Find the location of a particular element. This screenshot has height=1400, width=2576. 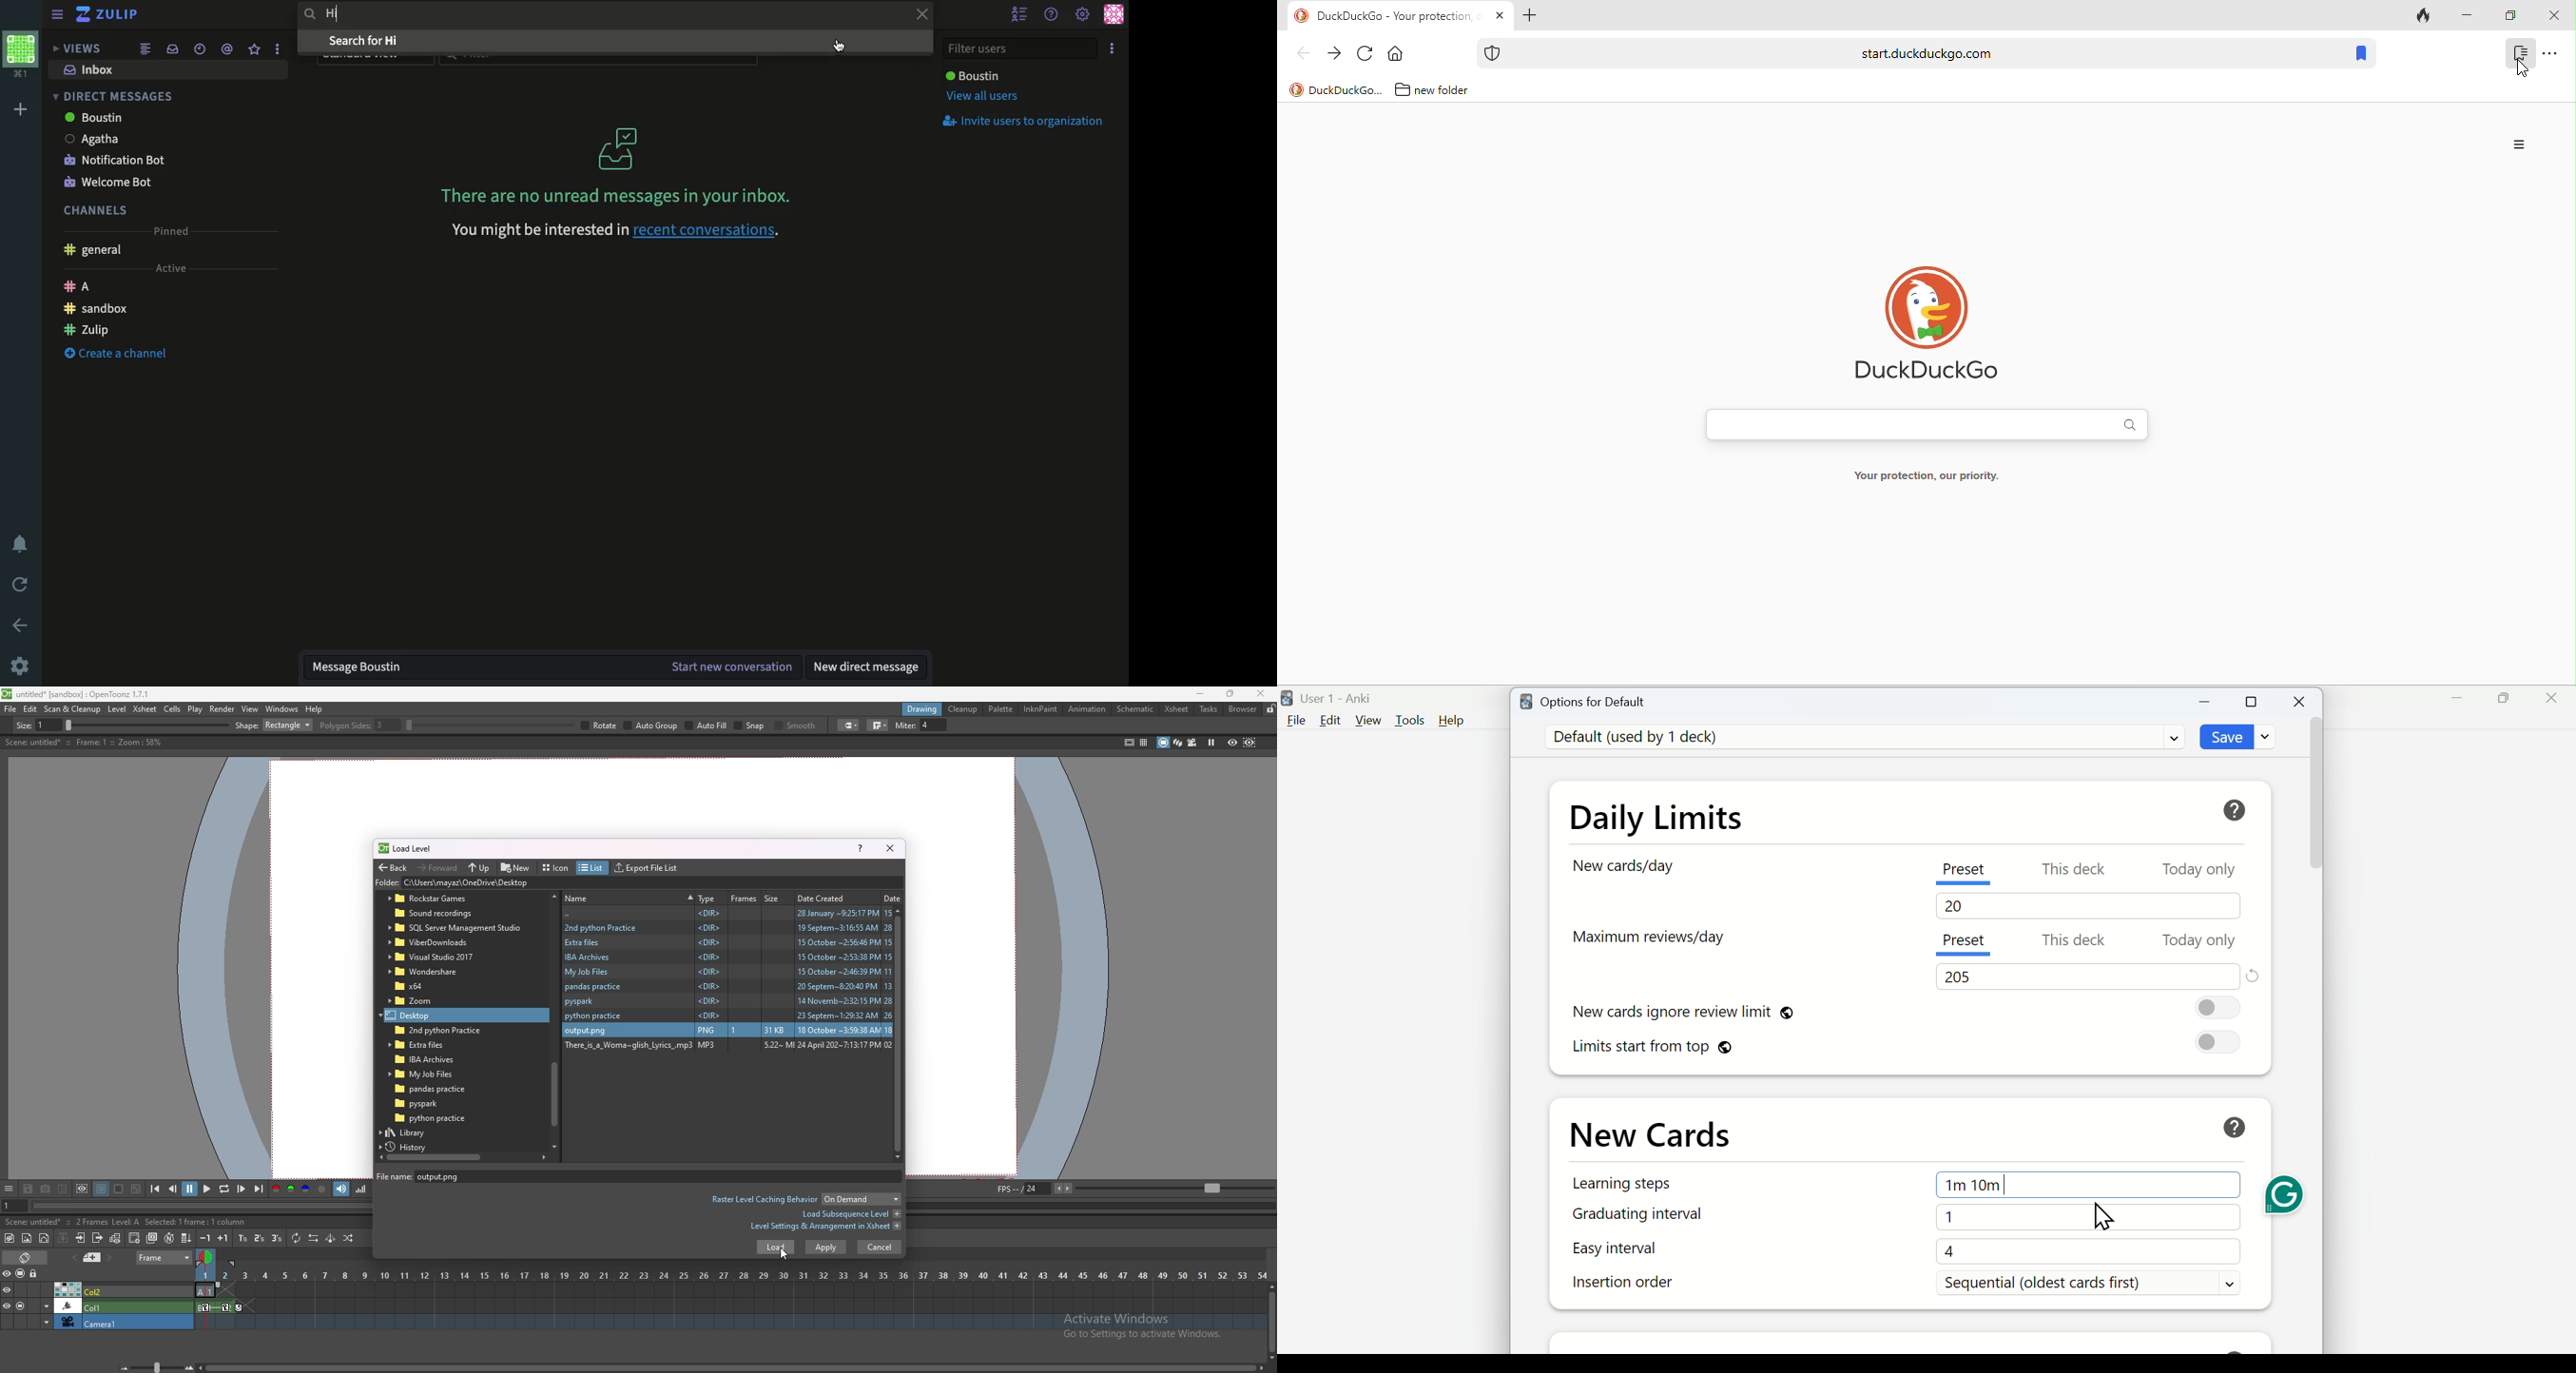

Zulip is located at coordinates (110, 15).